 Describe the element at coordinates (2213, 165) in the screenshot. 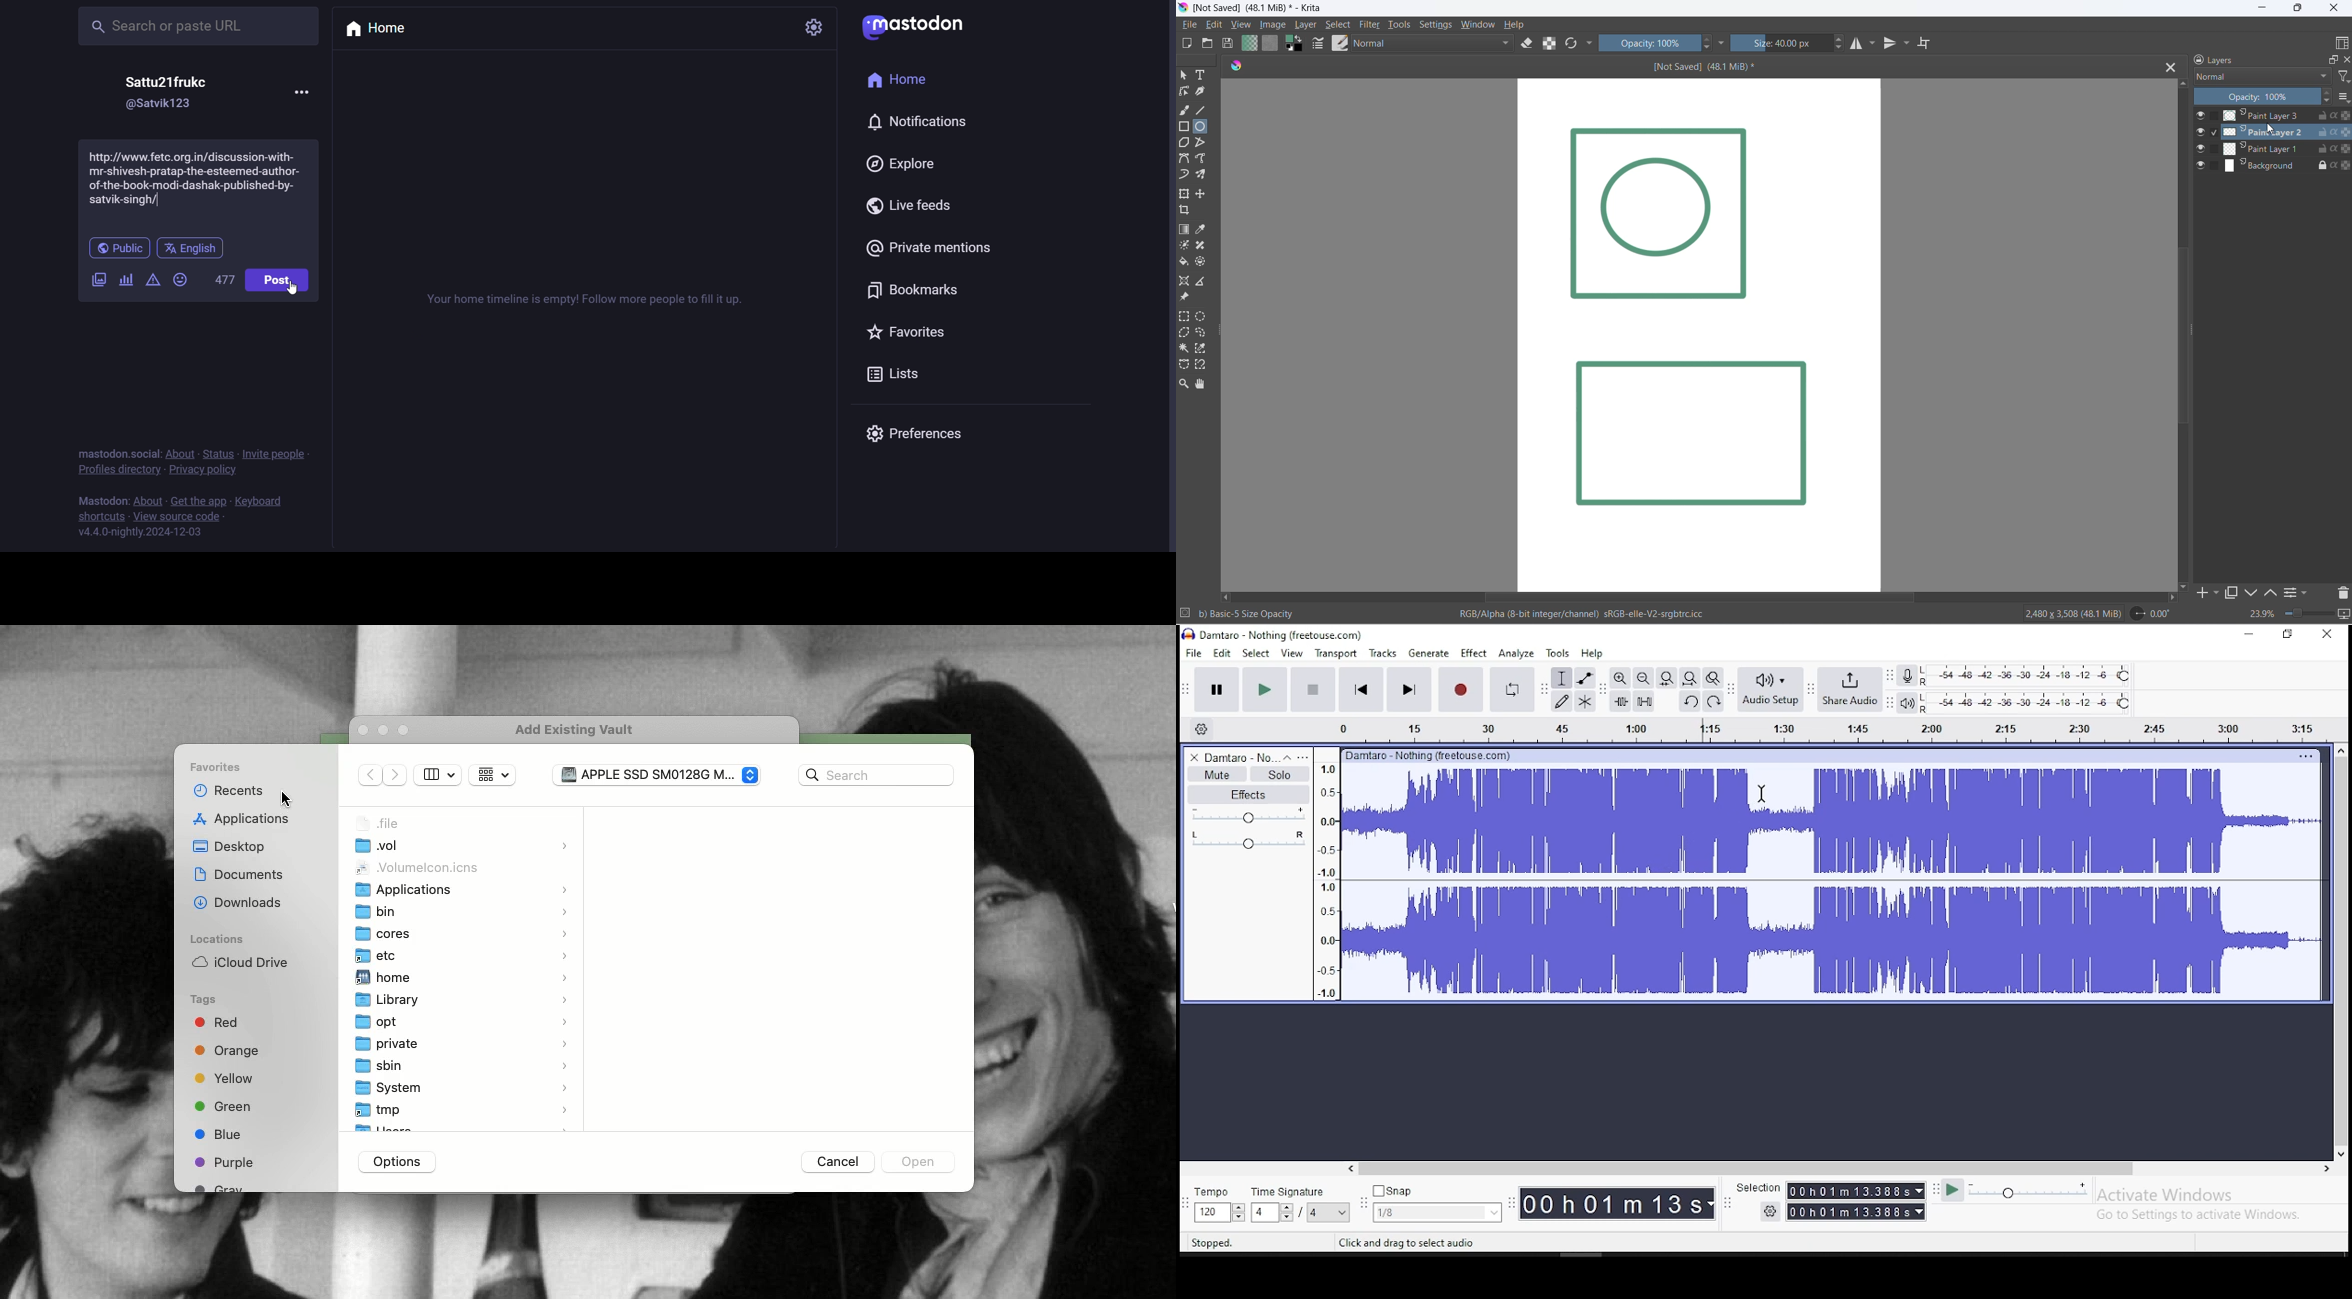

I see `checkbox` at that location.